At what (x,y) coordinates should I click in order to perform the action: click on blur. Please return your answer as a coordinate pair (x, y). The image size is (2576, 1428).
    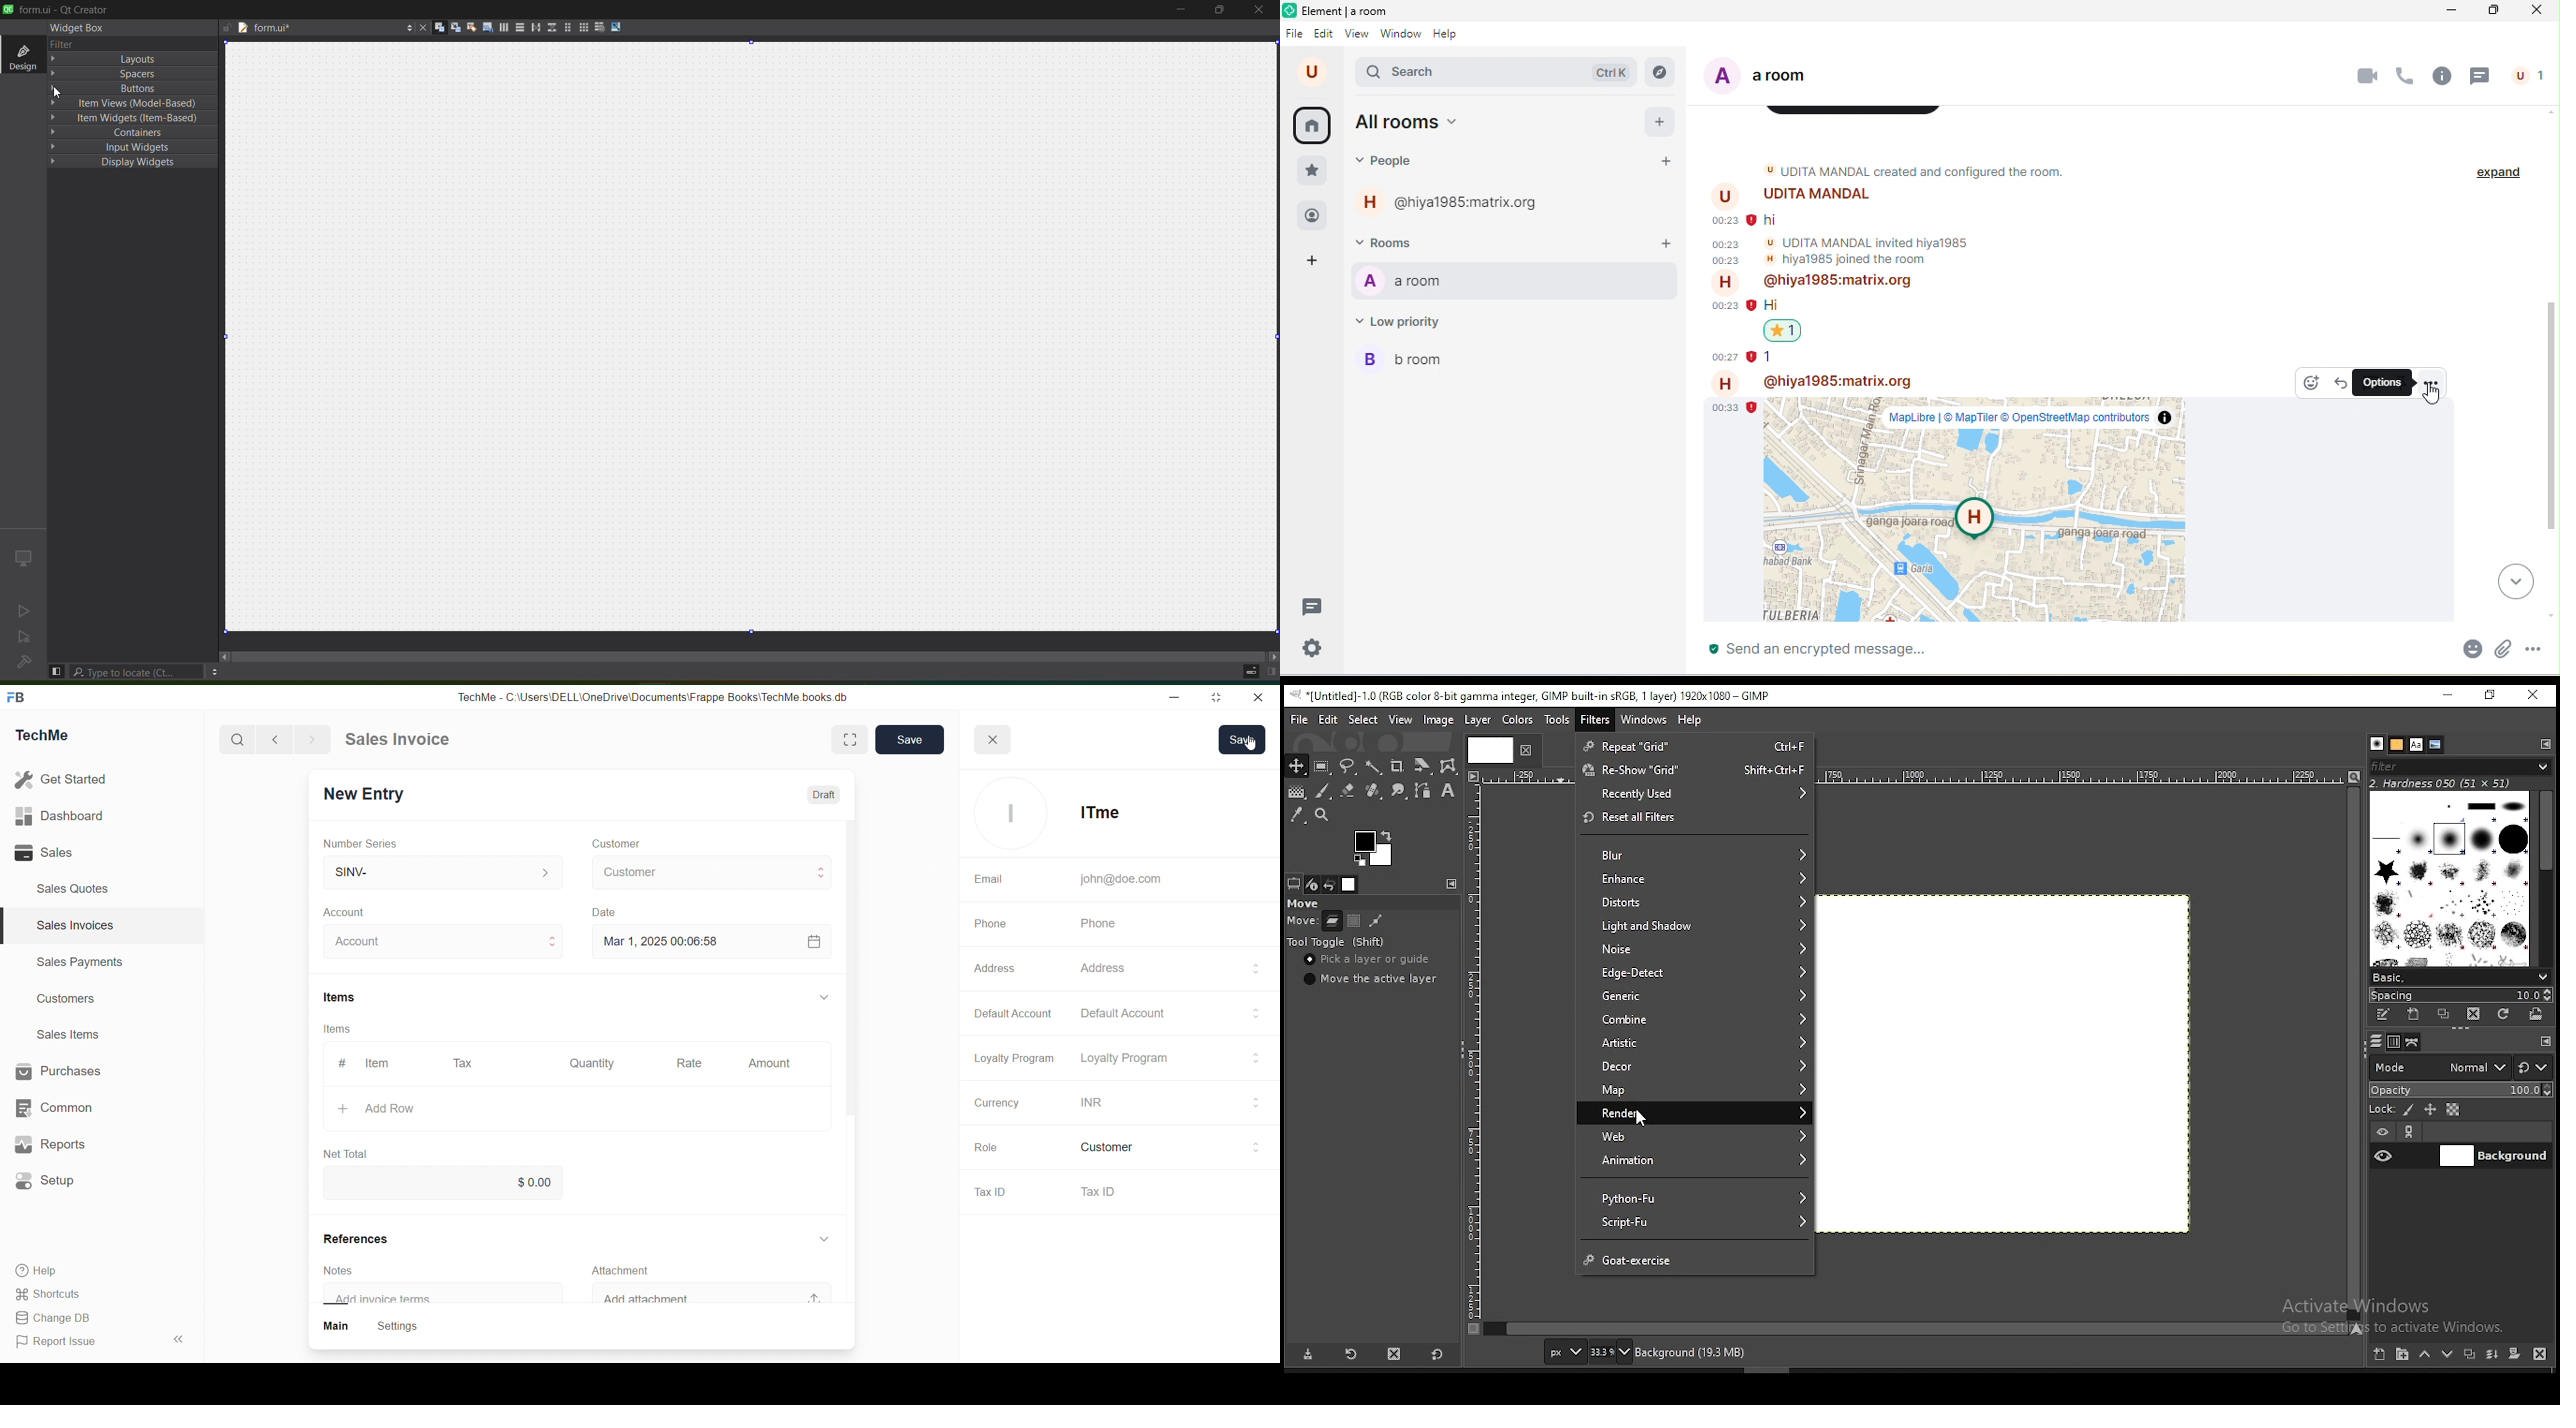
    Looking at the image, I should click on (1697, 855).